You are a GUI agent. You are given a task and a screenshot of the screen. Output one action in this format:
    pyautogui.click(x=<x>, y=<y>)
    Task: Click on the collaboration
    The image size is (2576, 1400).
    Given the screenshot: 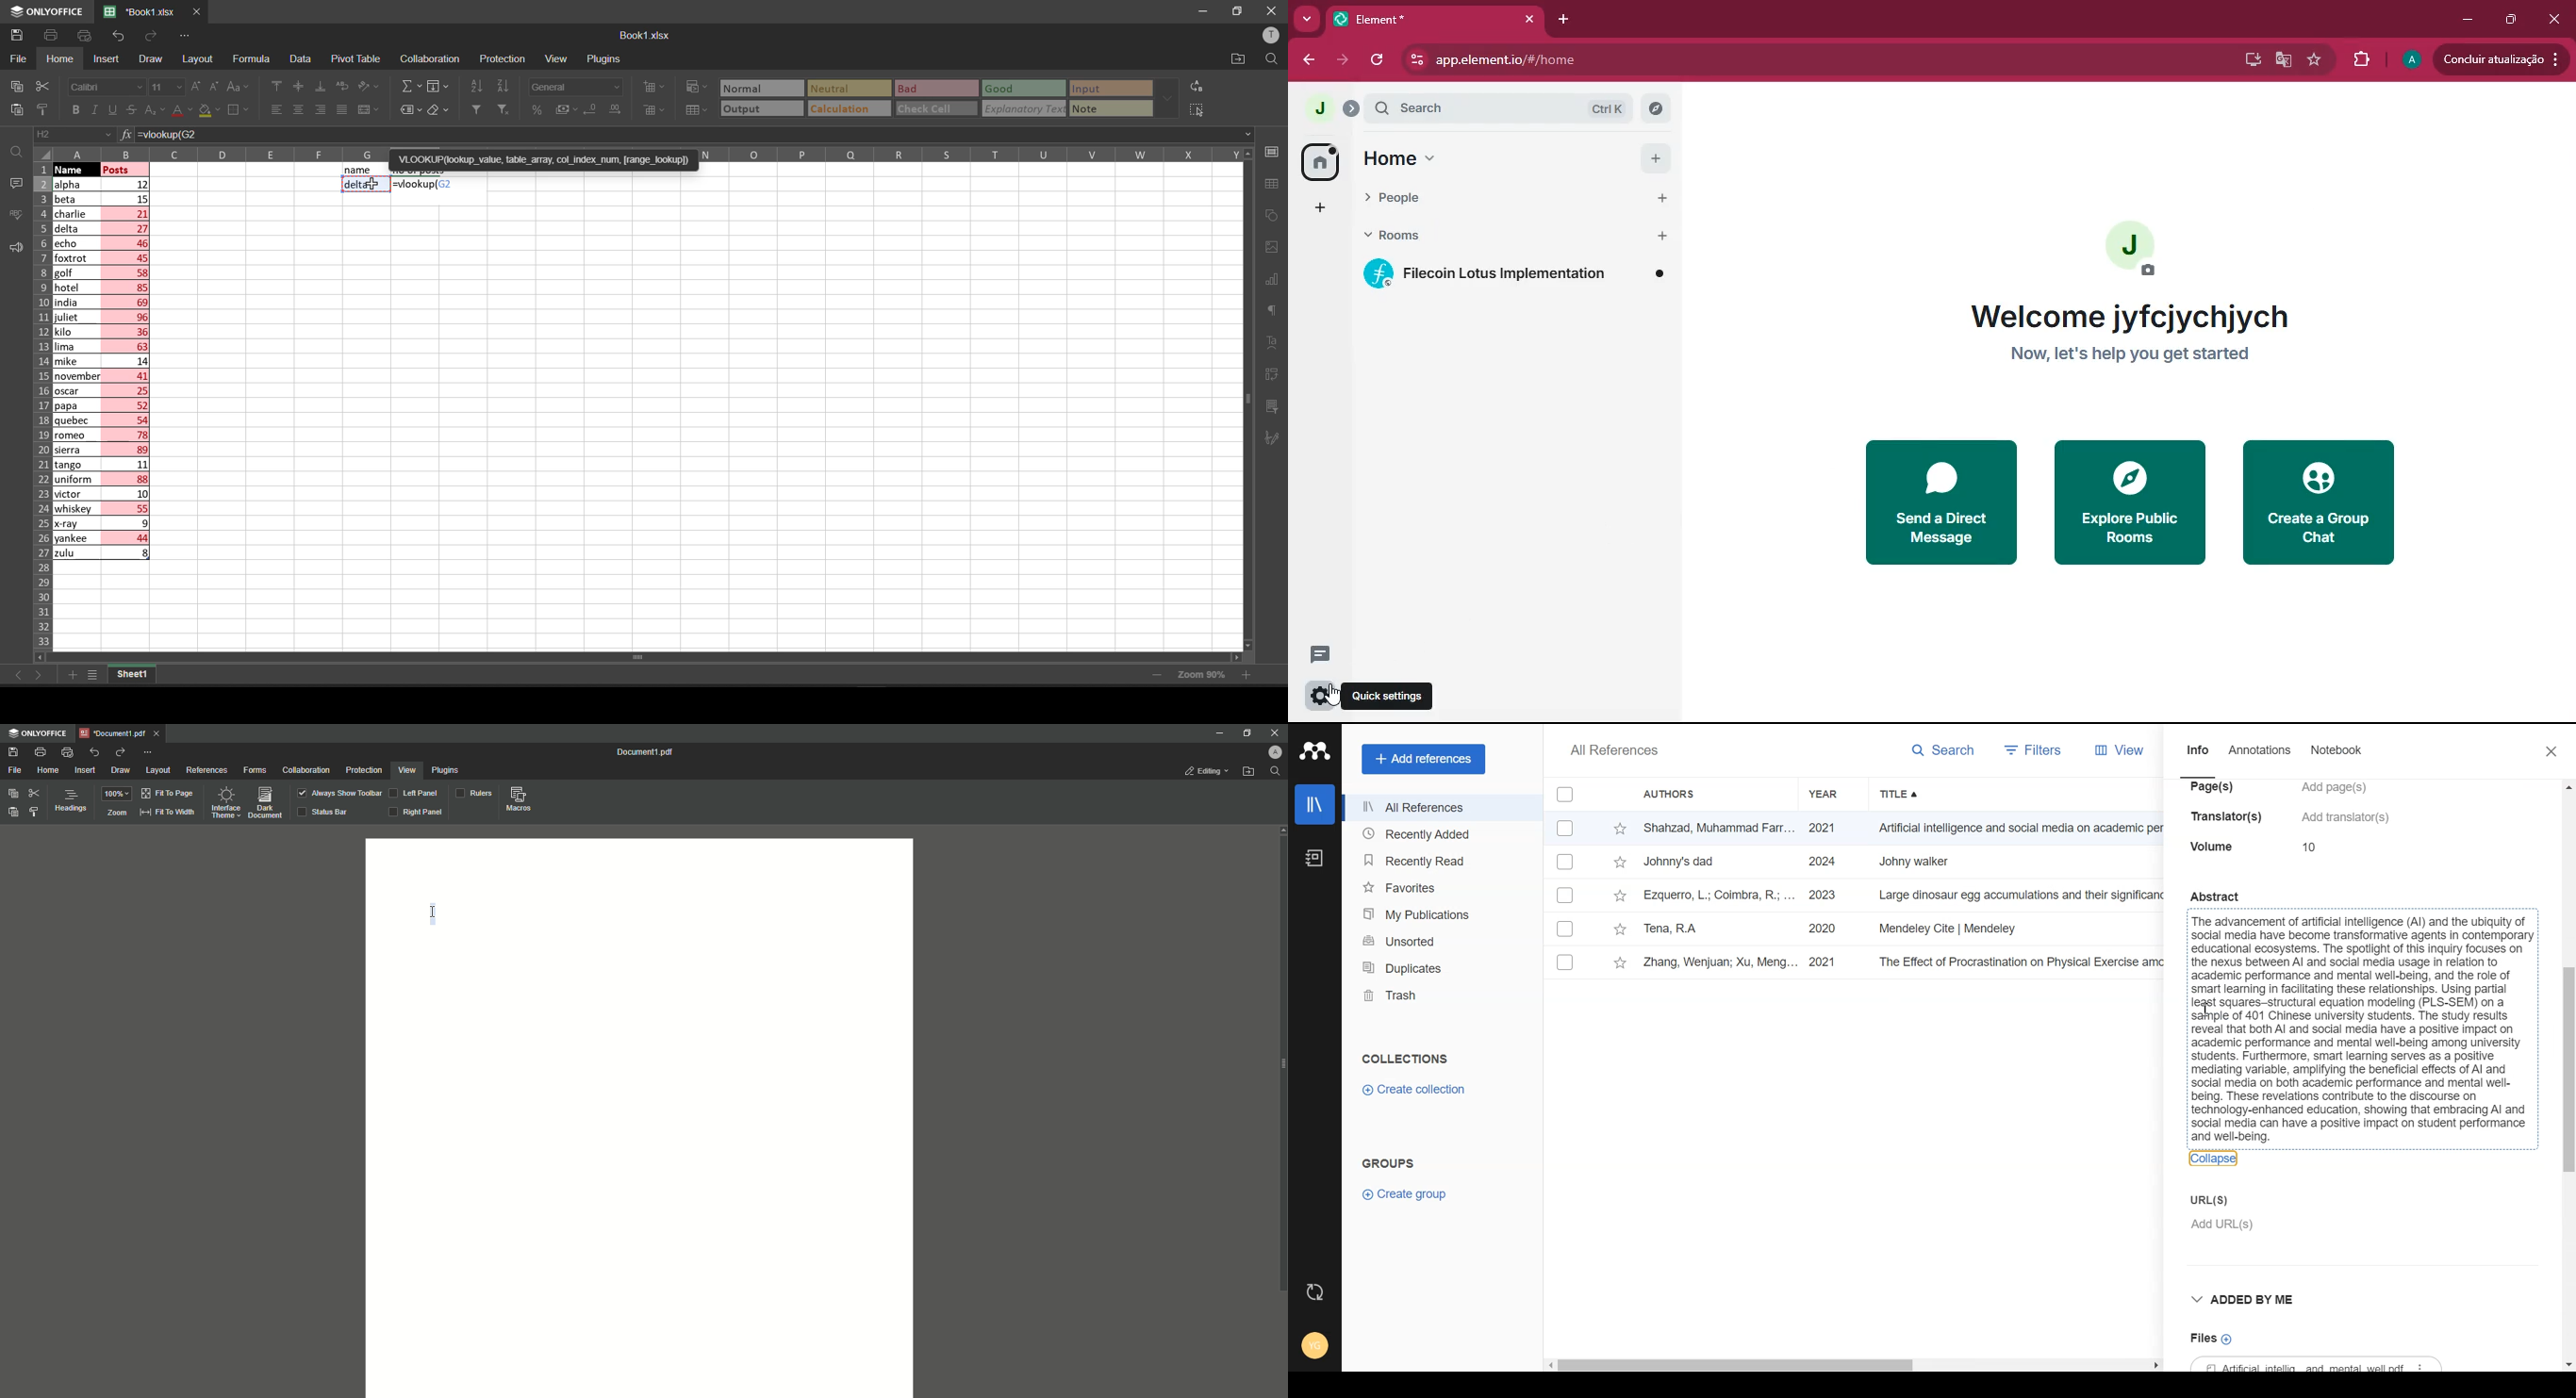 What is the action you would take?
    pyautogui.click(x=432, y=58)
    